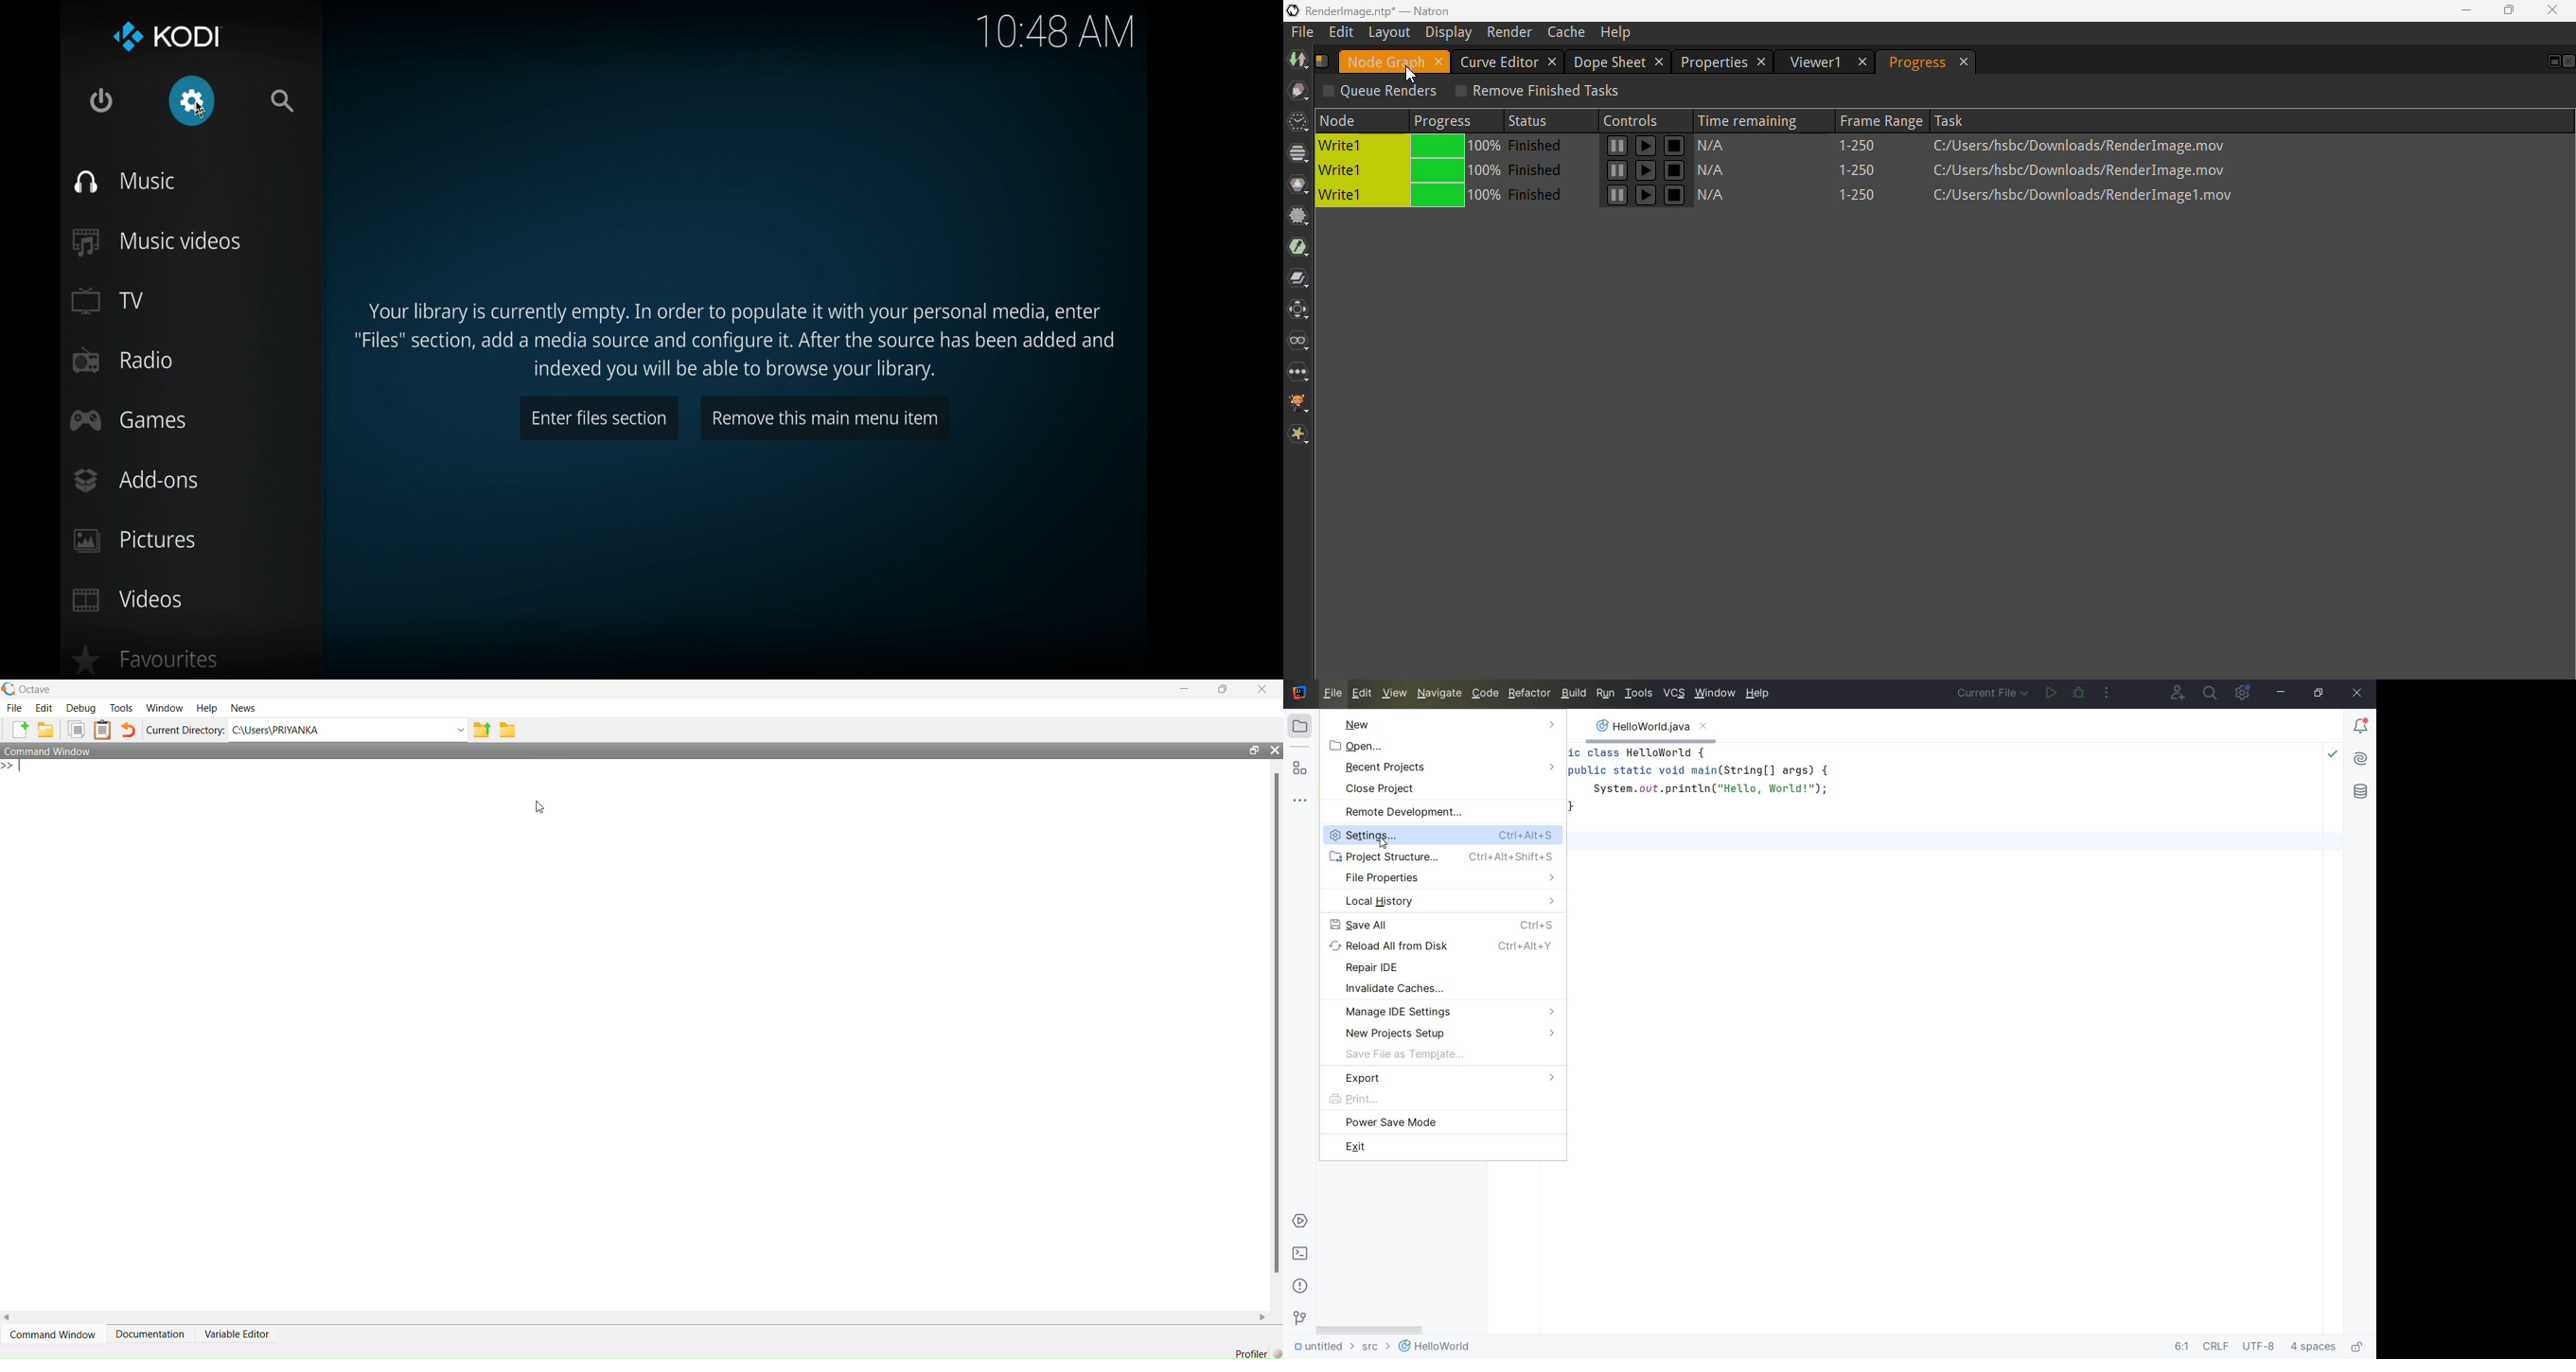 This screenshot has height=1372, width=2576. I want to click on cursor, so click(540, 807).